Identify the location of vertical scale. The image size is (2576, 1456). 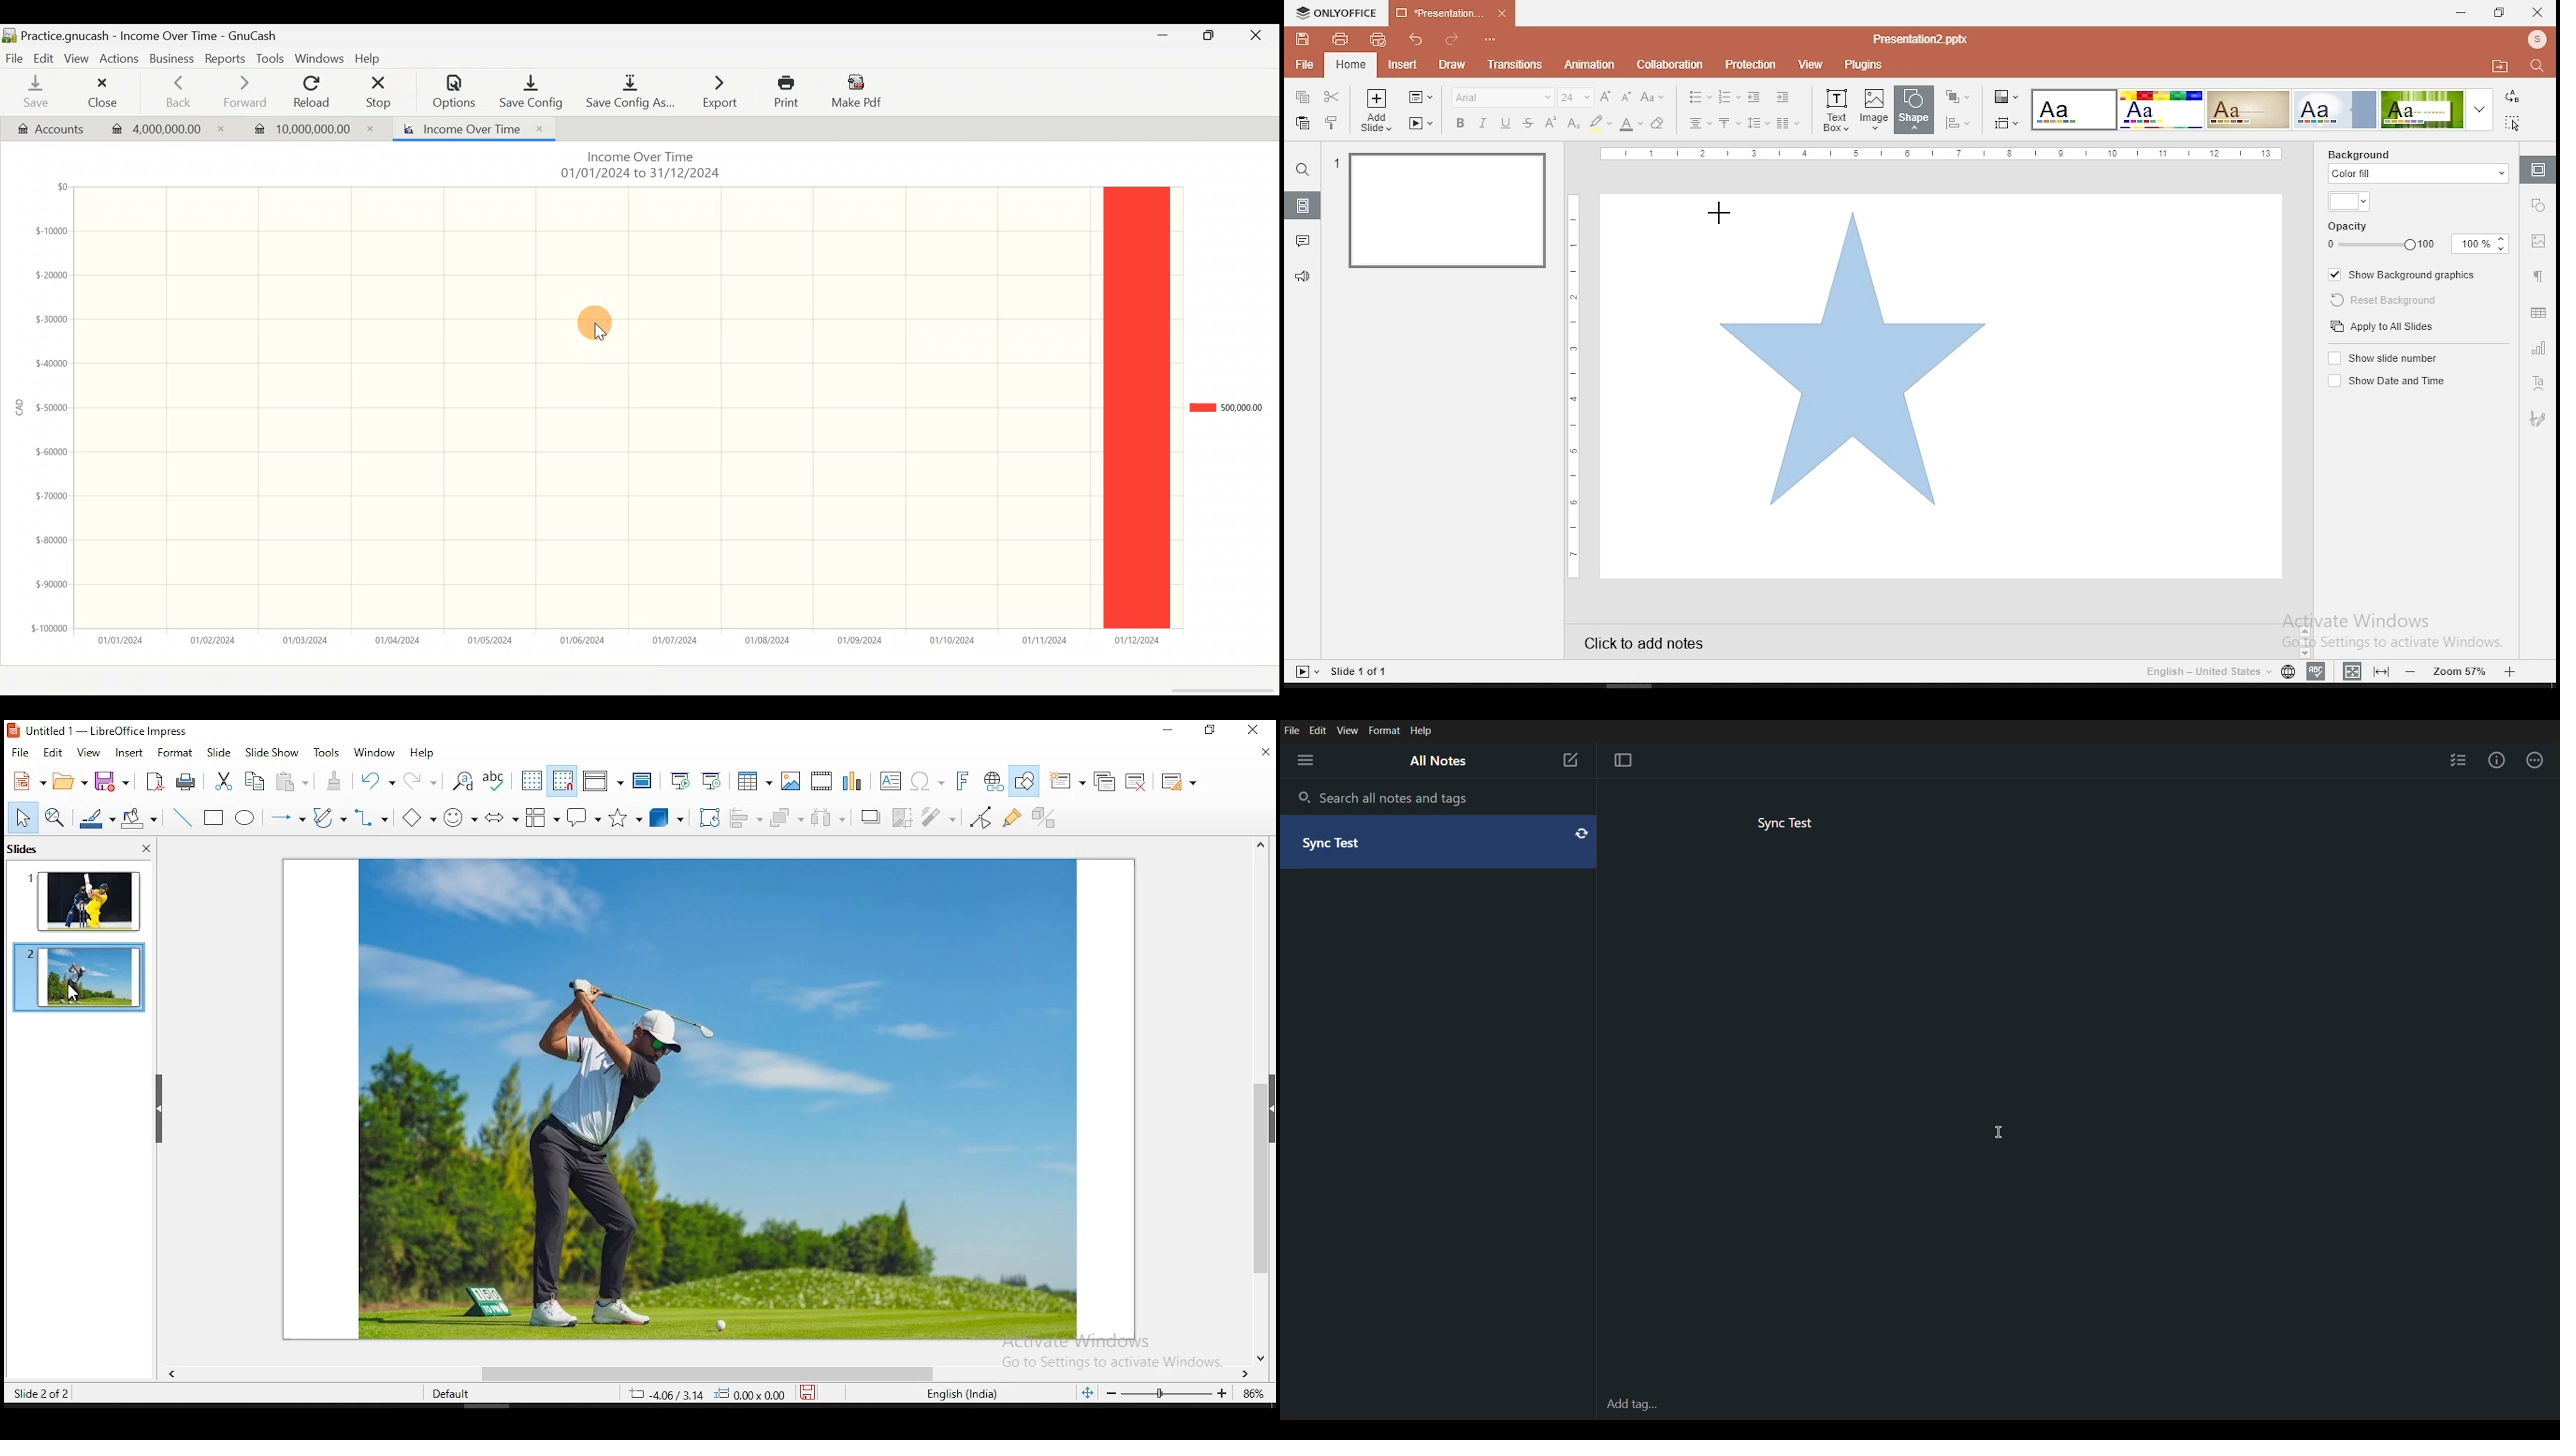
(1577, 383).